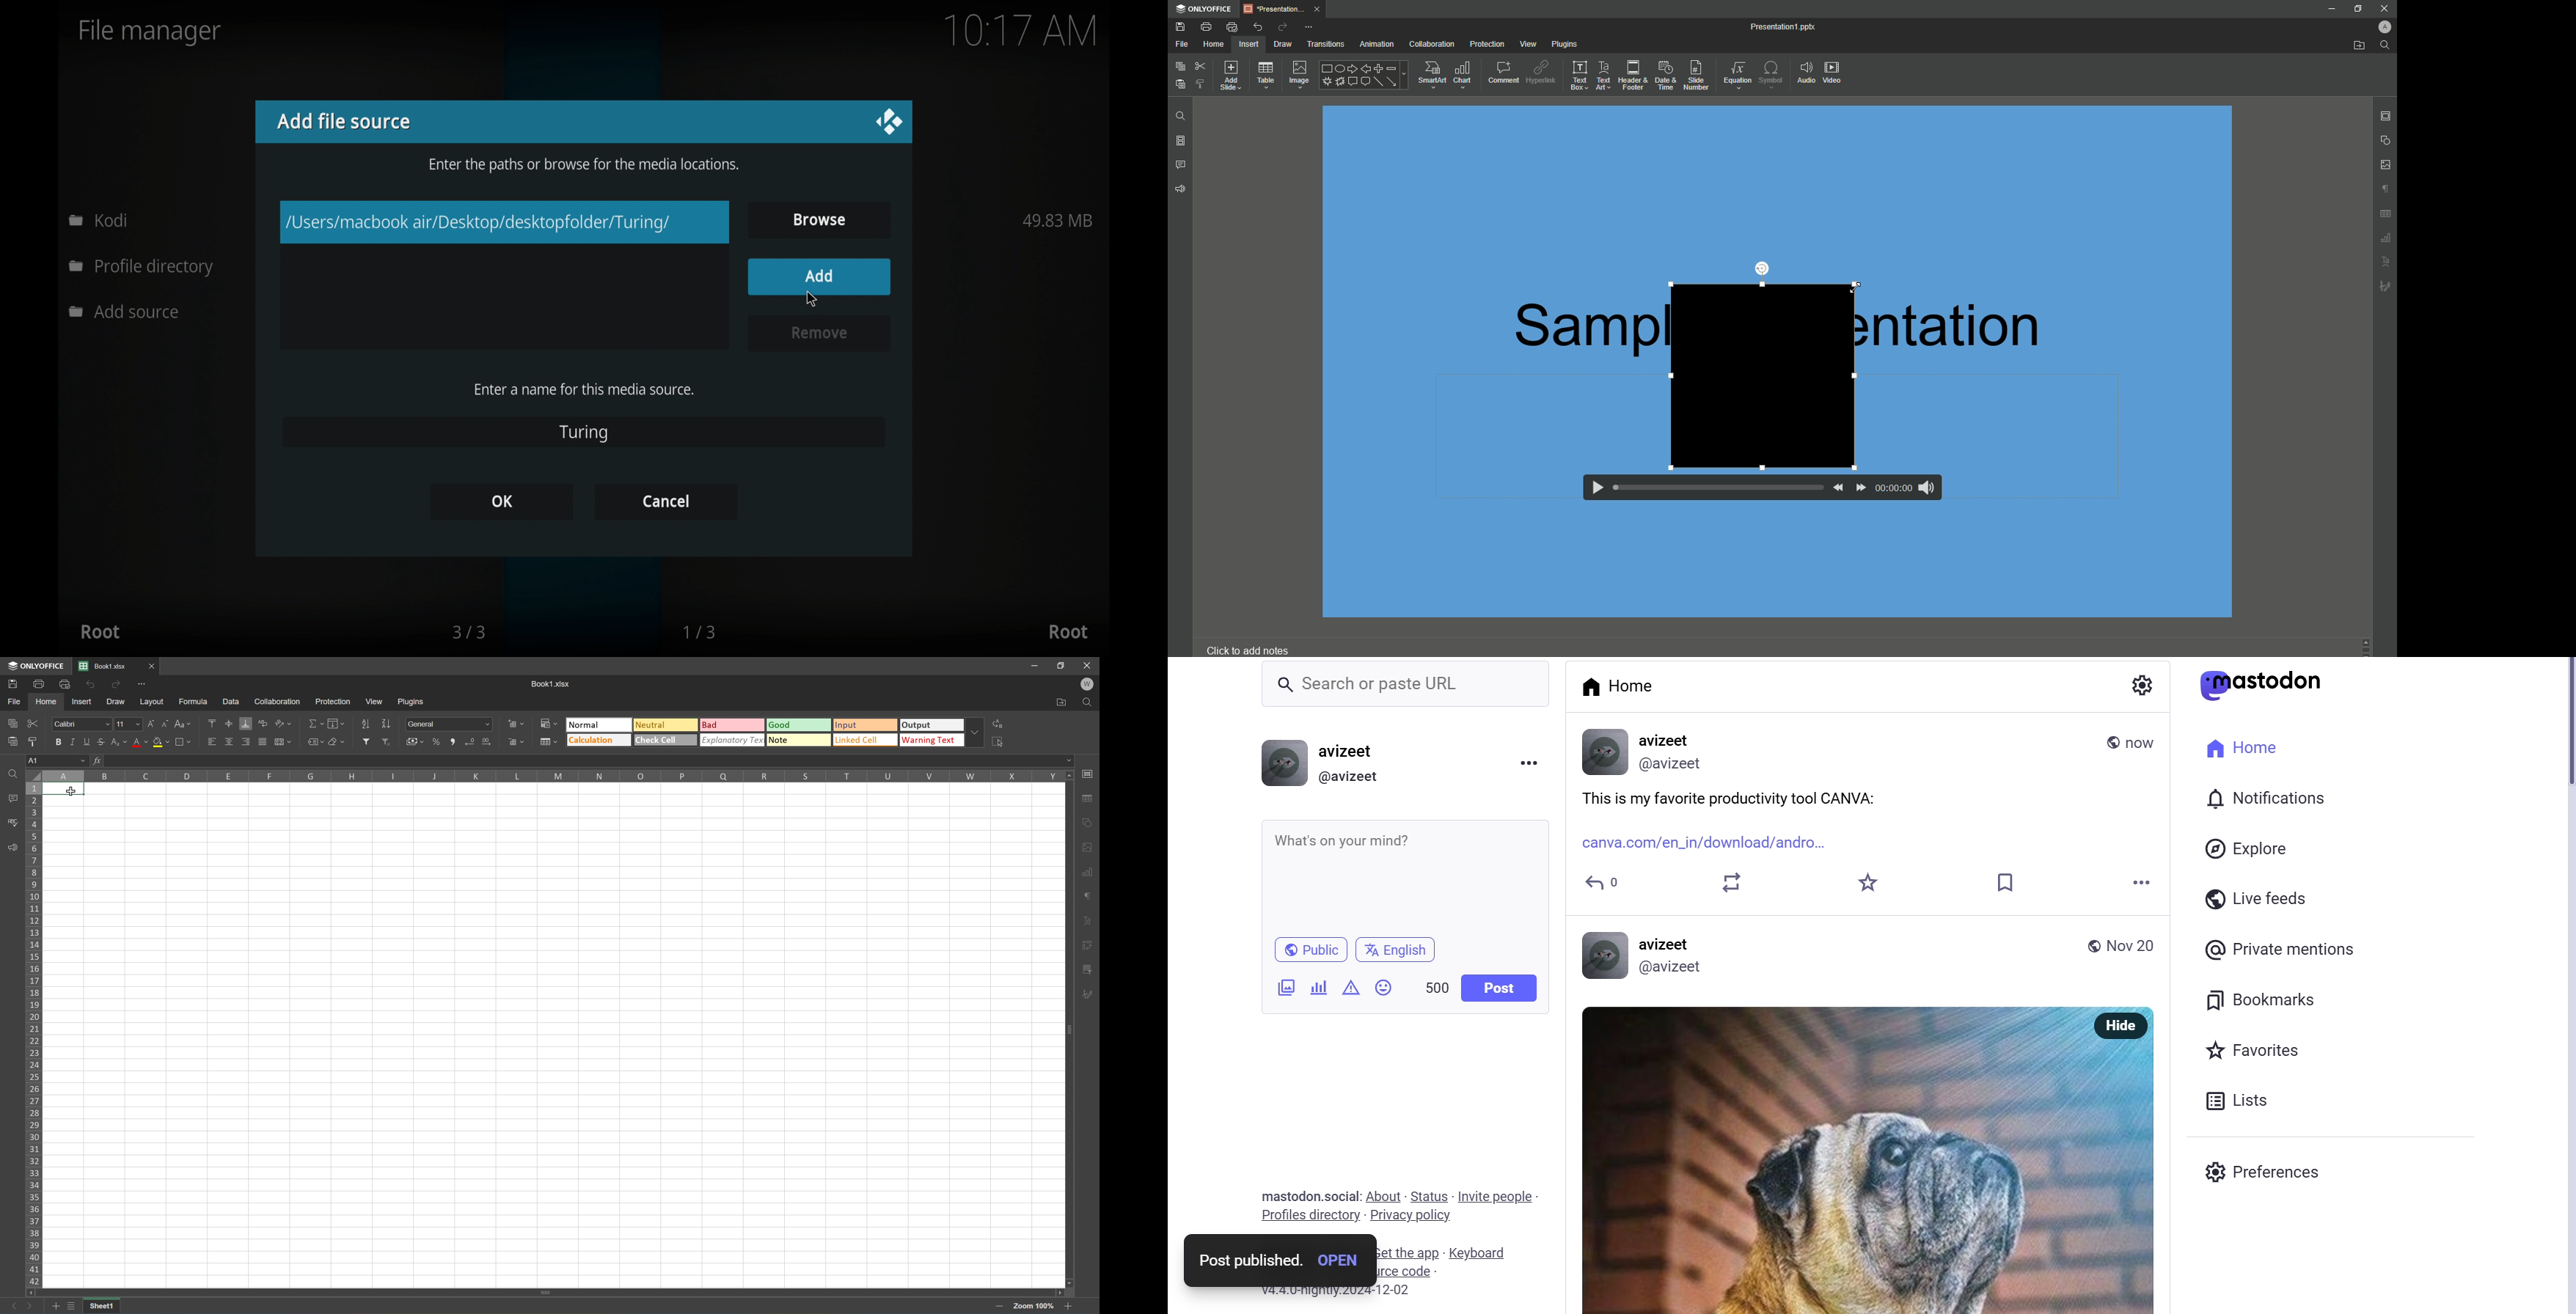 This screenshot has width=2576, height=1316. Describe the element at coordinates (1577, 75) in the screenshot. I see `Text Box` at that location.